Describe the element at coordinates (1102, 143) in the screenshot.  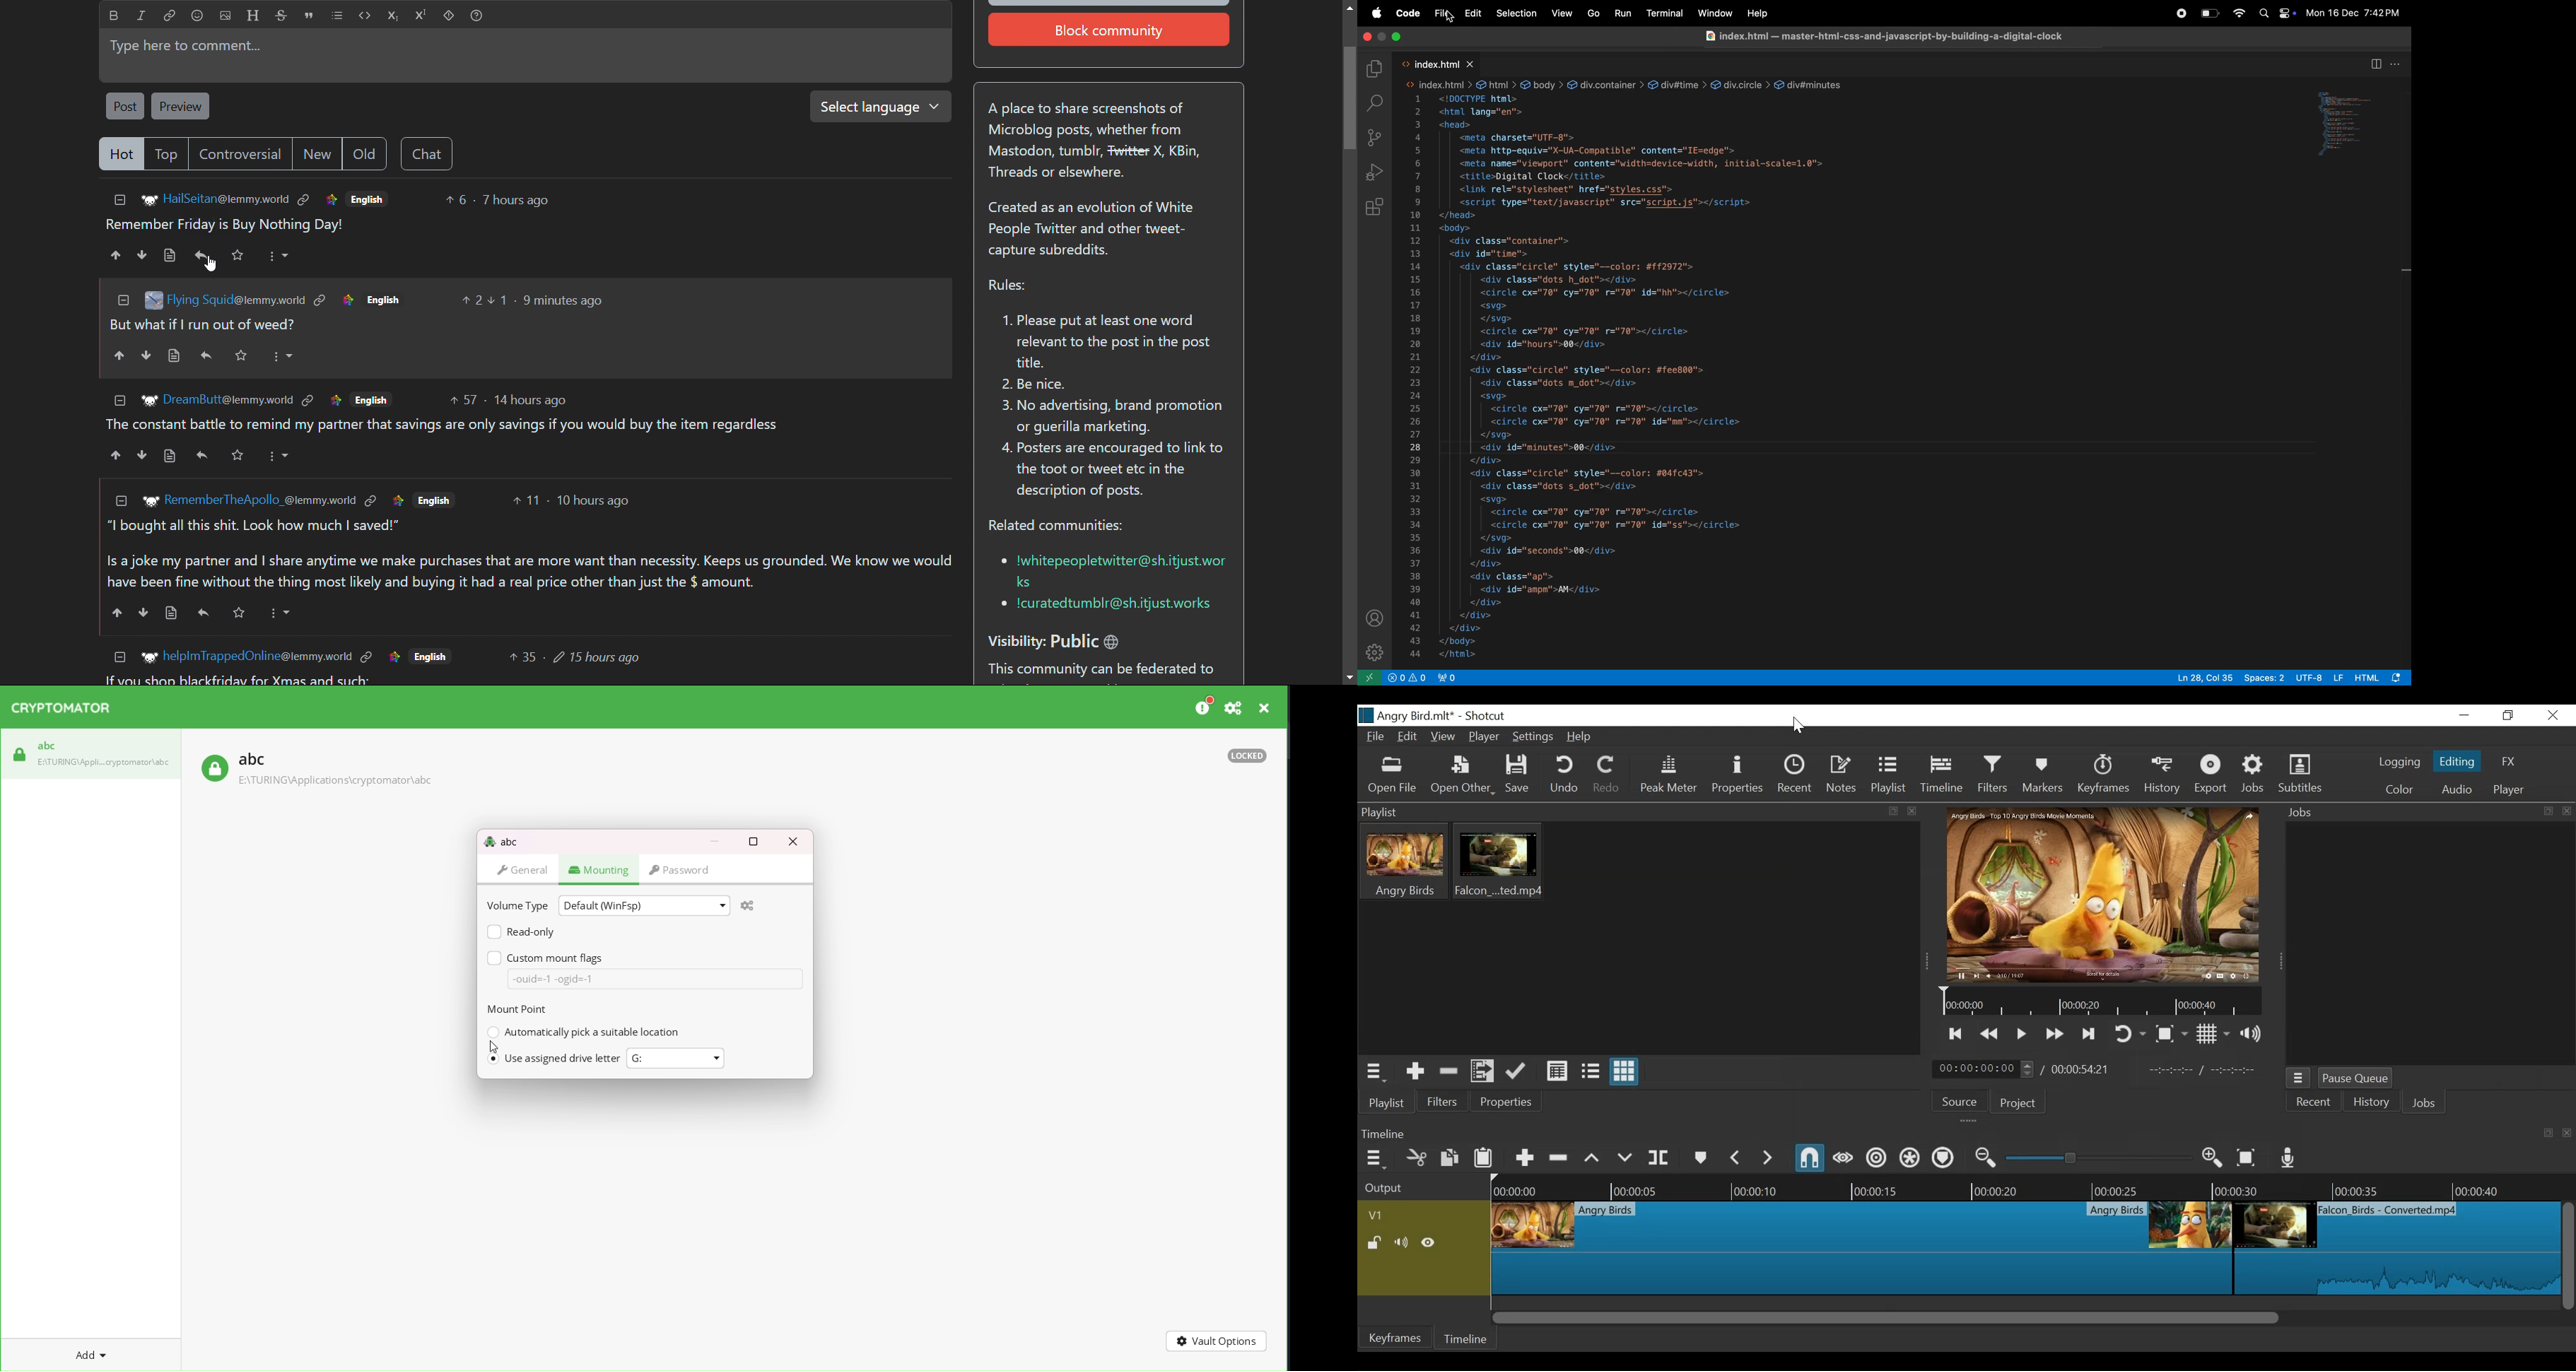
I see `A place to share screenshots of
Microblog posts, whether from
Mastodon, tumblr, Fwitter X, KBin,
Threads or elsewhere.` at that location.